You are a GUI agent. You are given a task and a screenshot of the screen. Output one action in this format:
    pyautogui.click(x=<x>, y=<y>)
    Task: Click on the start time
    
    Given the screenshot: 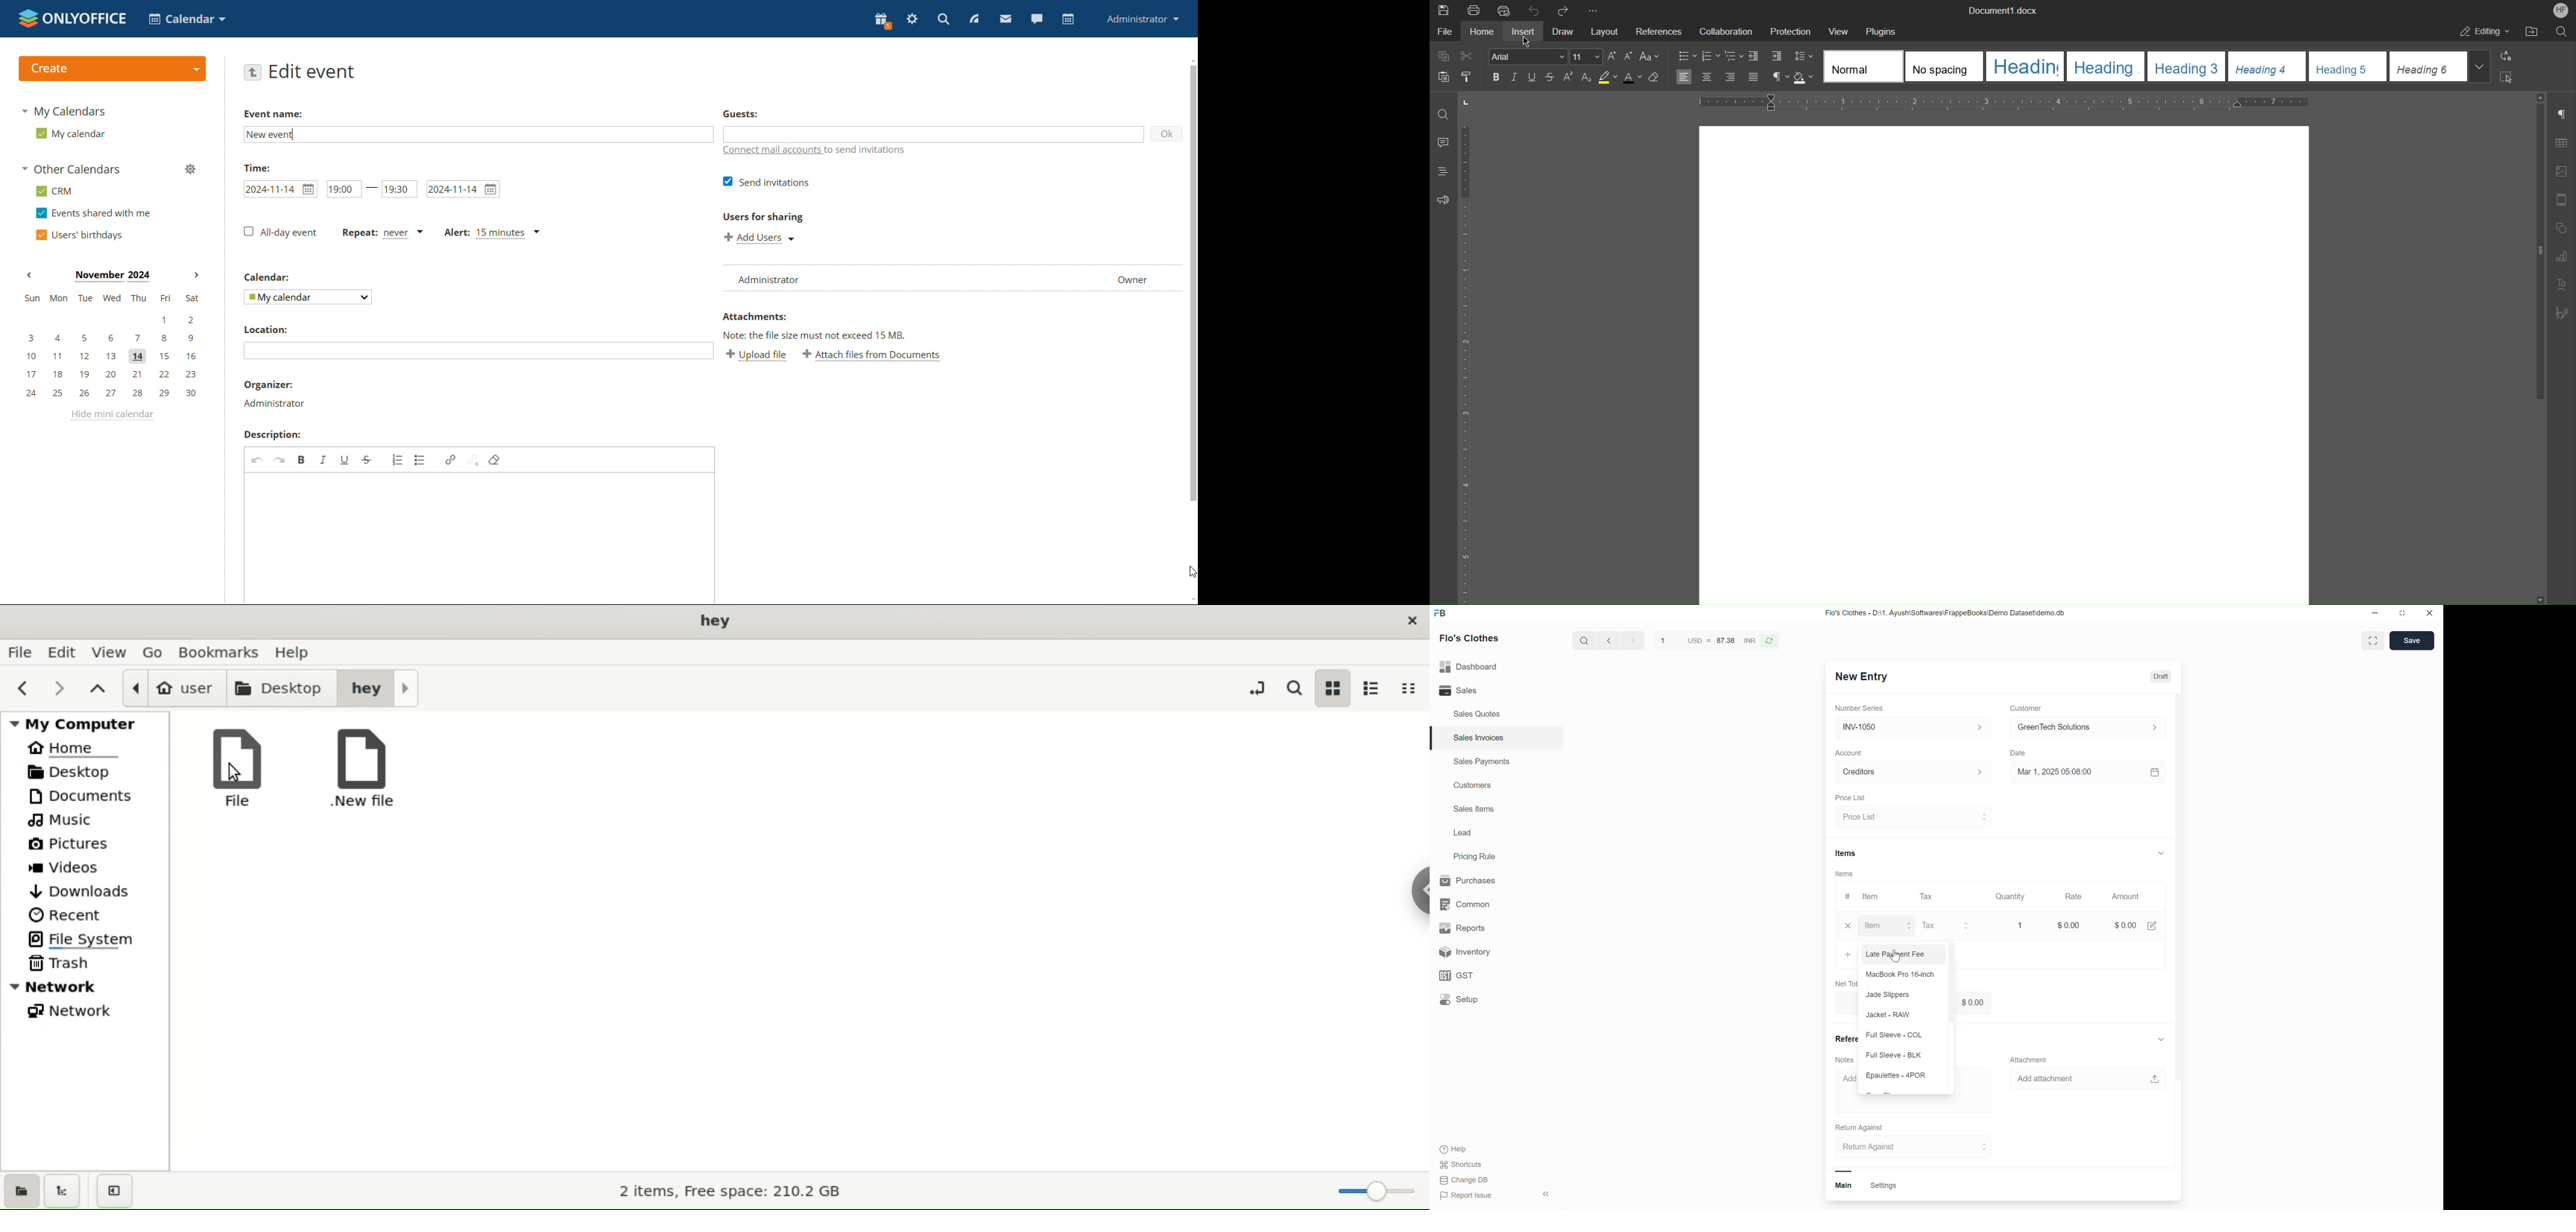 What is the action you would take?
    pyautogui.click(x=343, y=190)
    